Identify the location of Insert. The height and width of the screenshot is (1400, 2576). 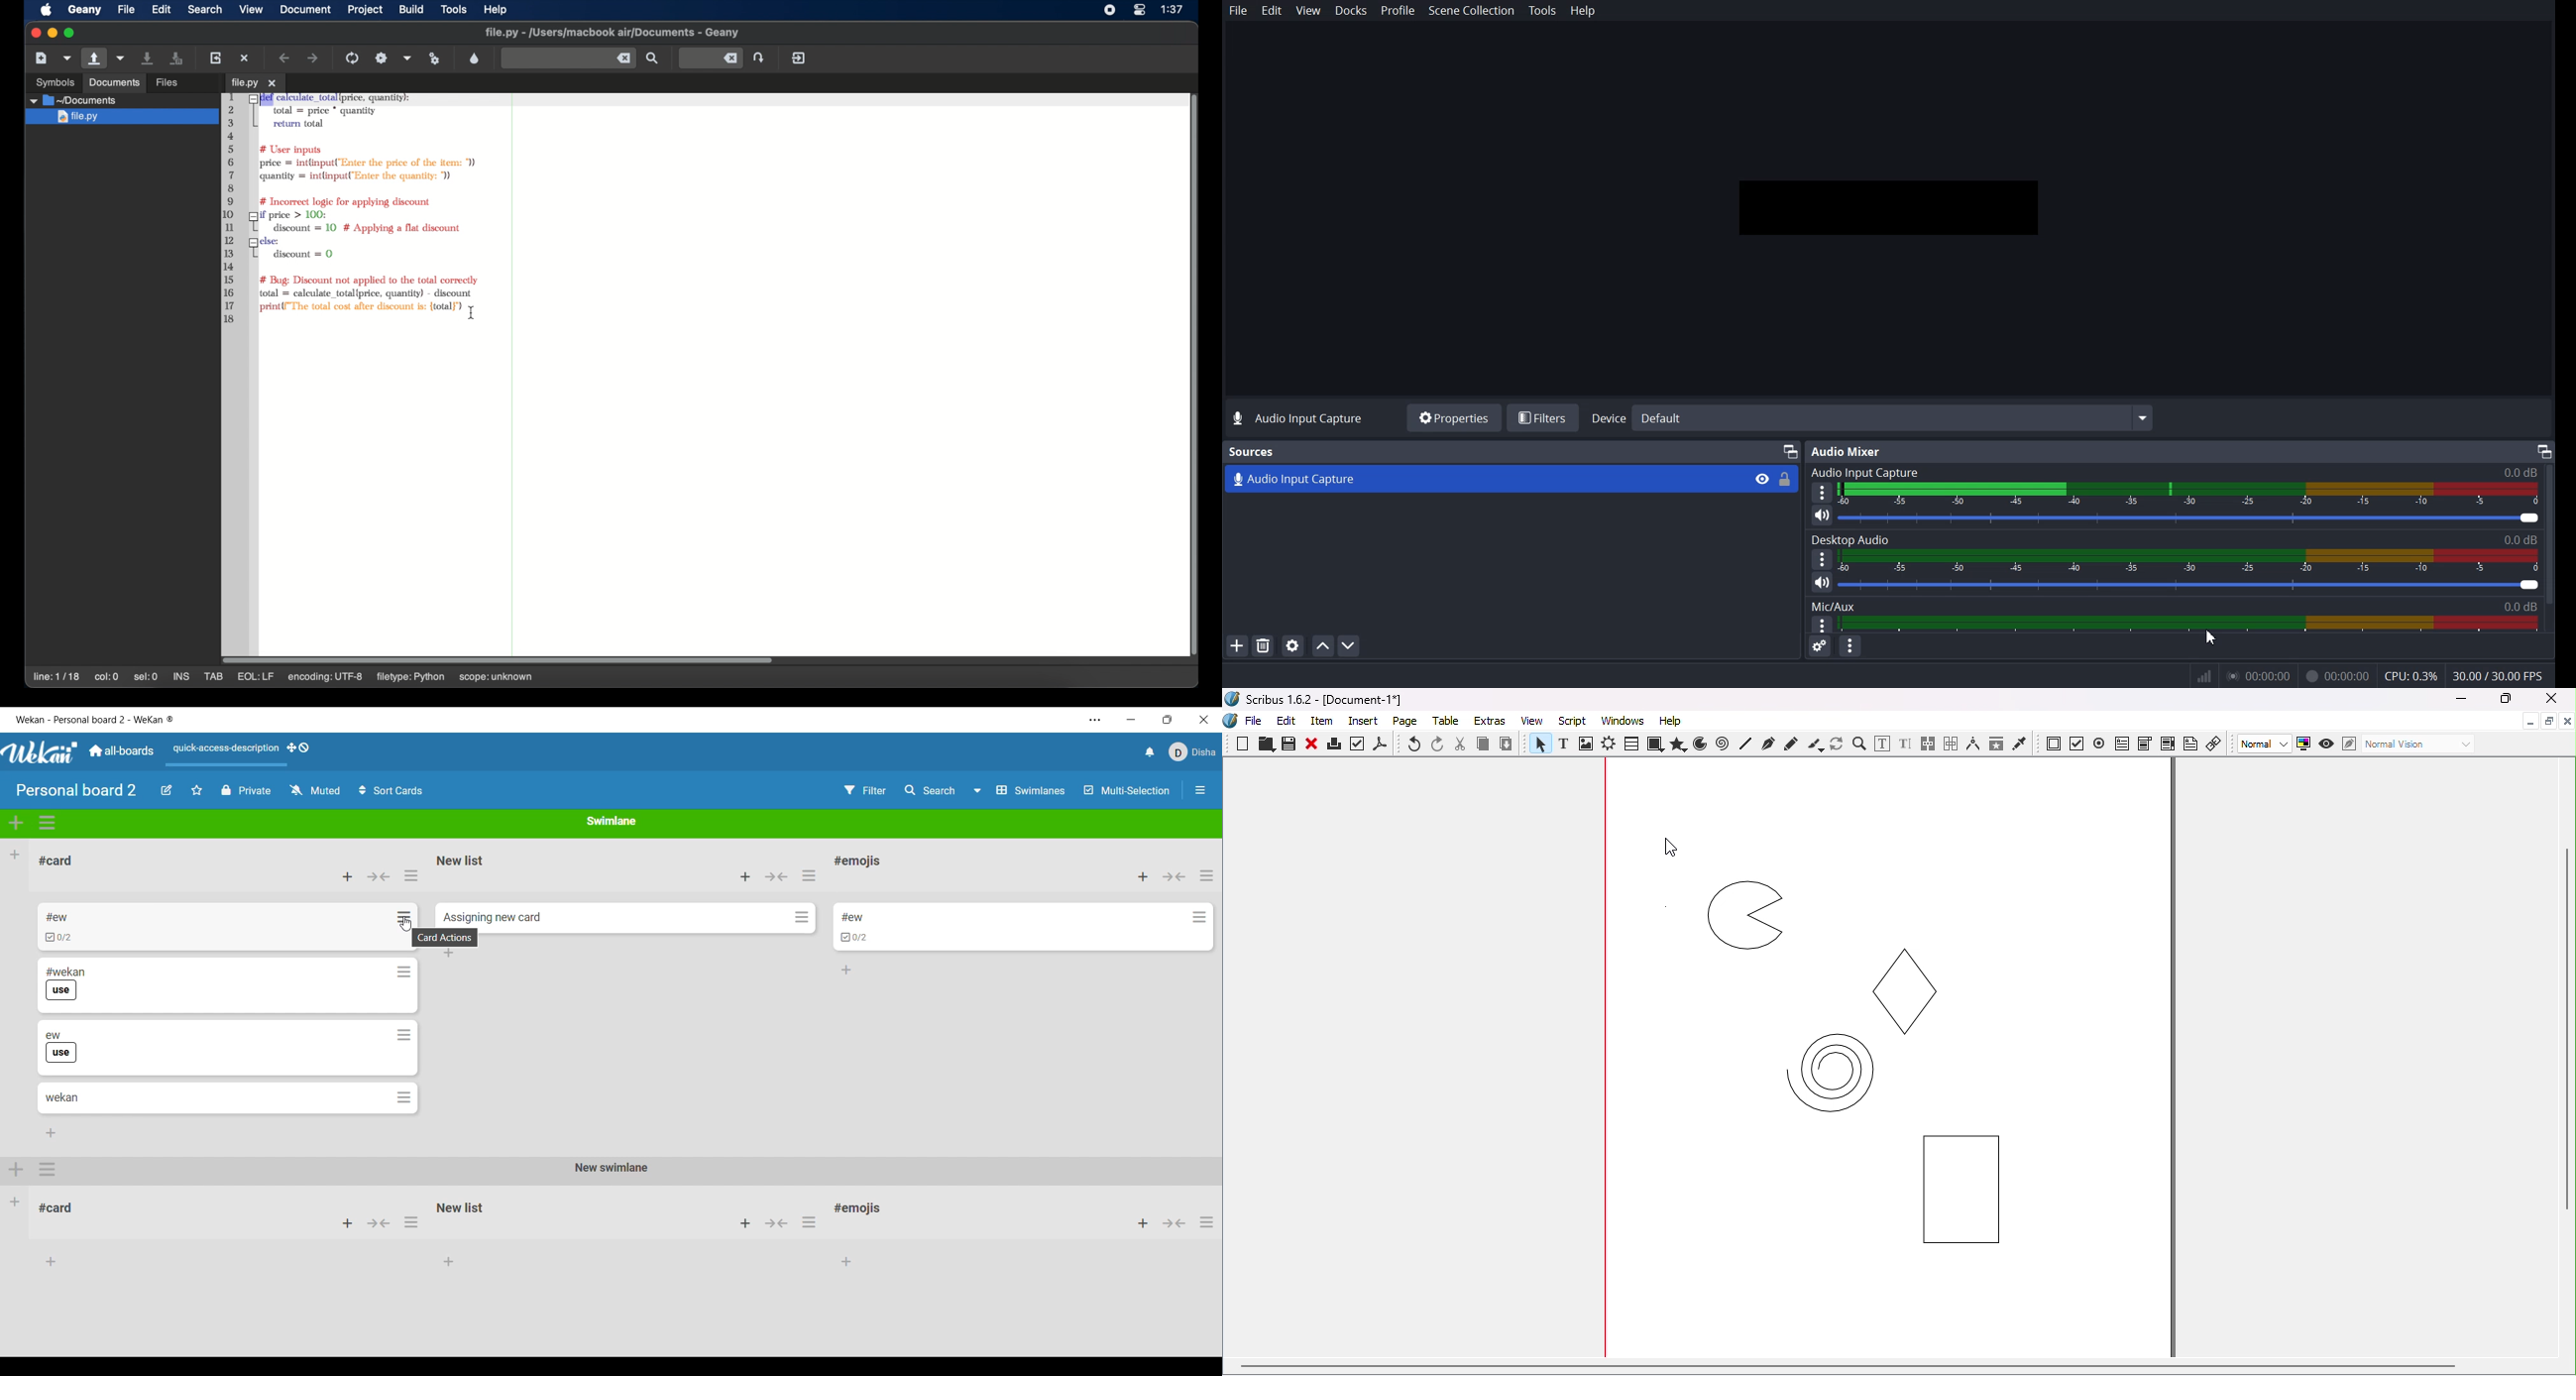
(1366, 719).